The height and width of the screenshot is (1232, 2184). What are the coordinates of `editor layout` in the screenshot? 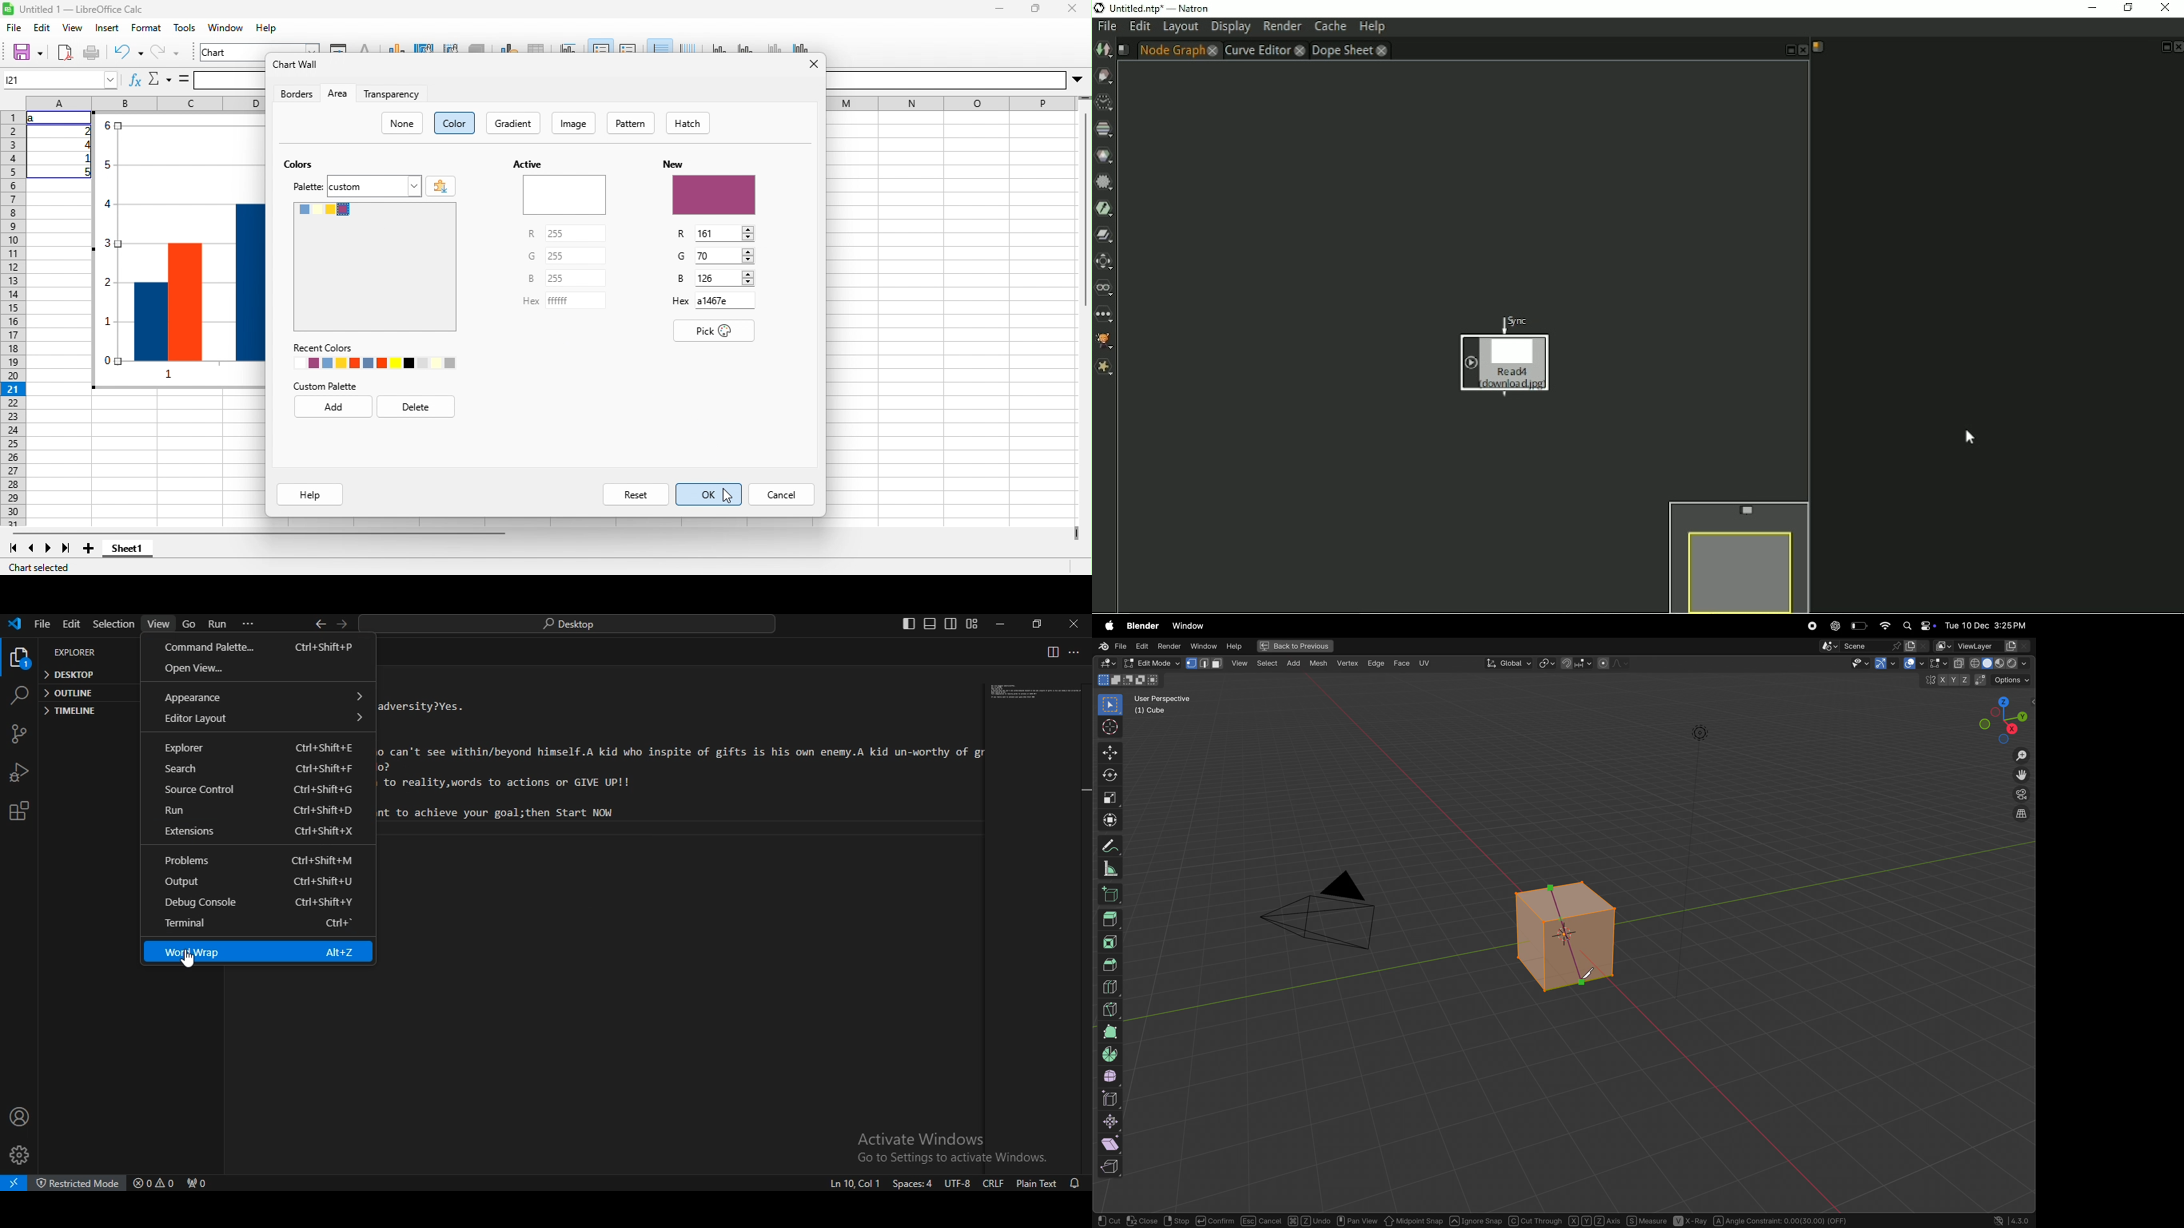 It's located at (263, 718).